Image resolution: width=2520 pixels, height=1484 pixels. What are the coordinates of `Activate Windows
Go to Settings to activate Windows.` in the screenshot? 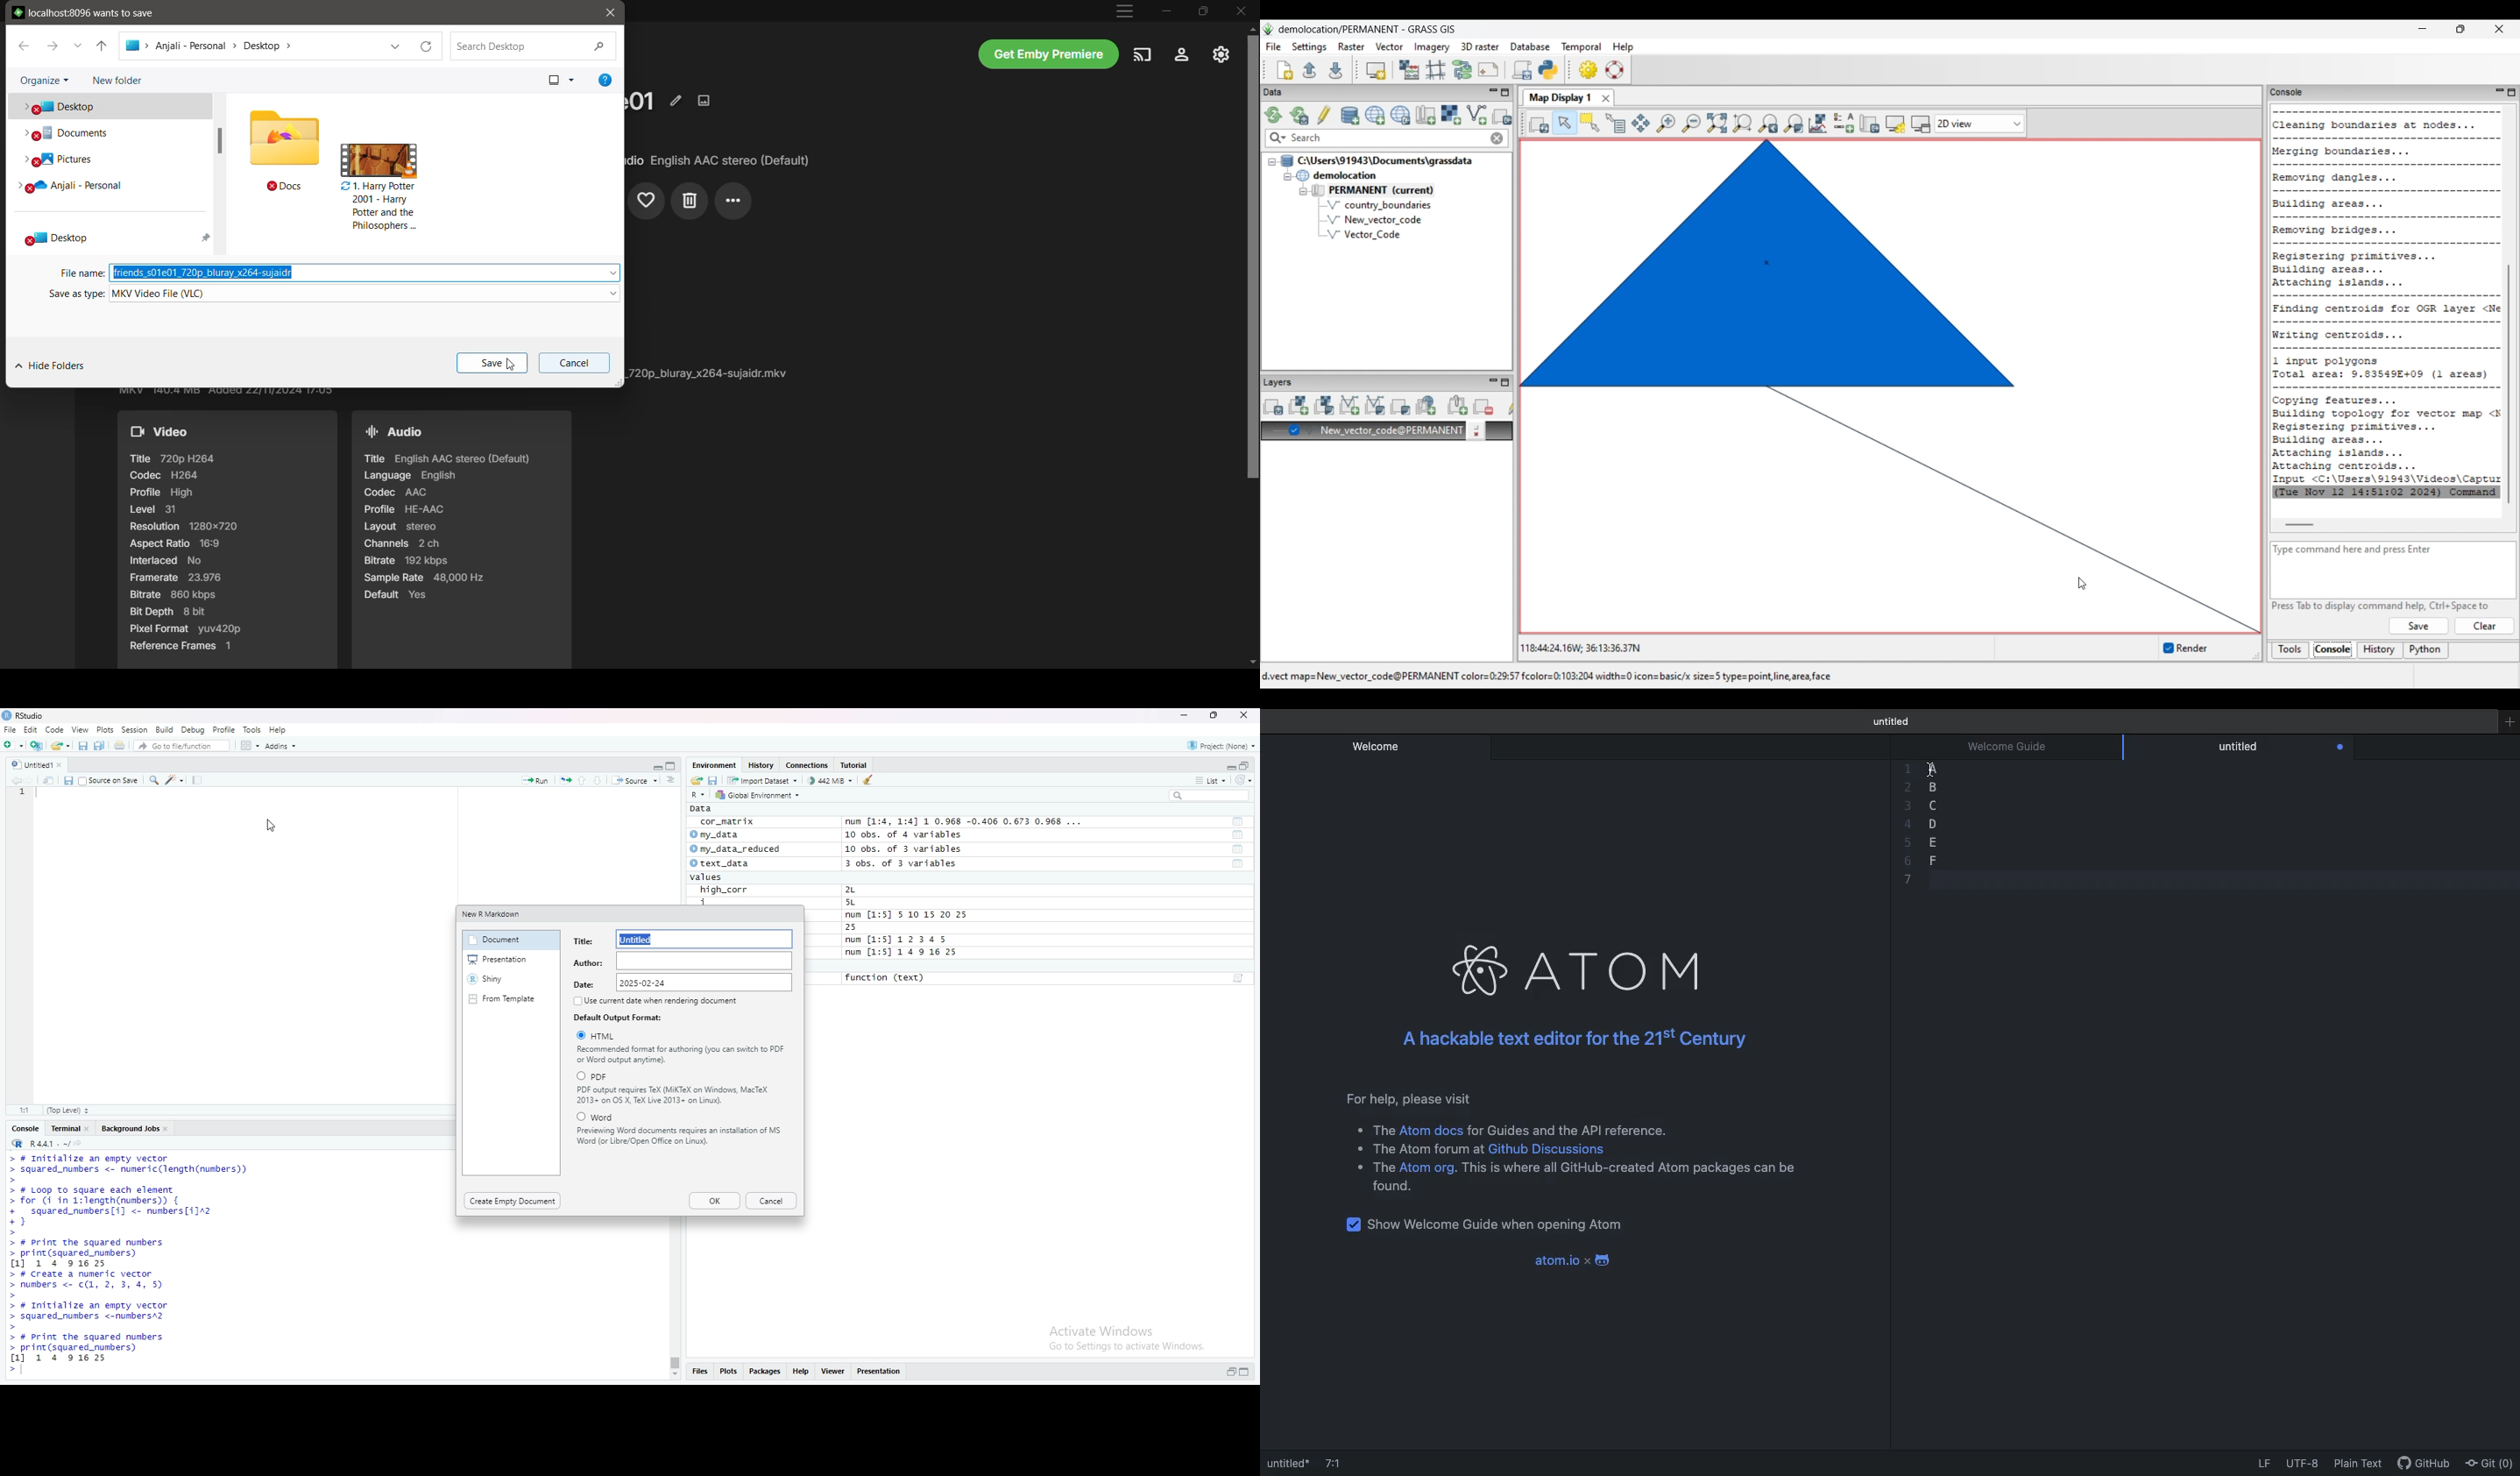 It's located at (1125, 1337).